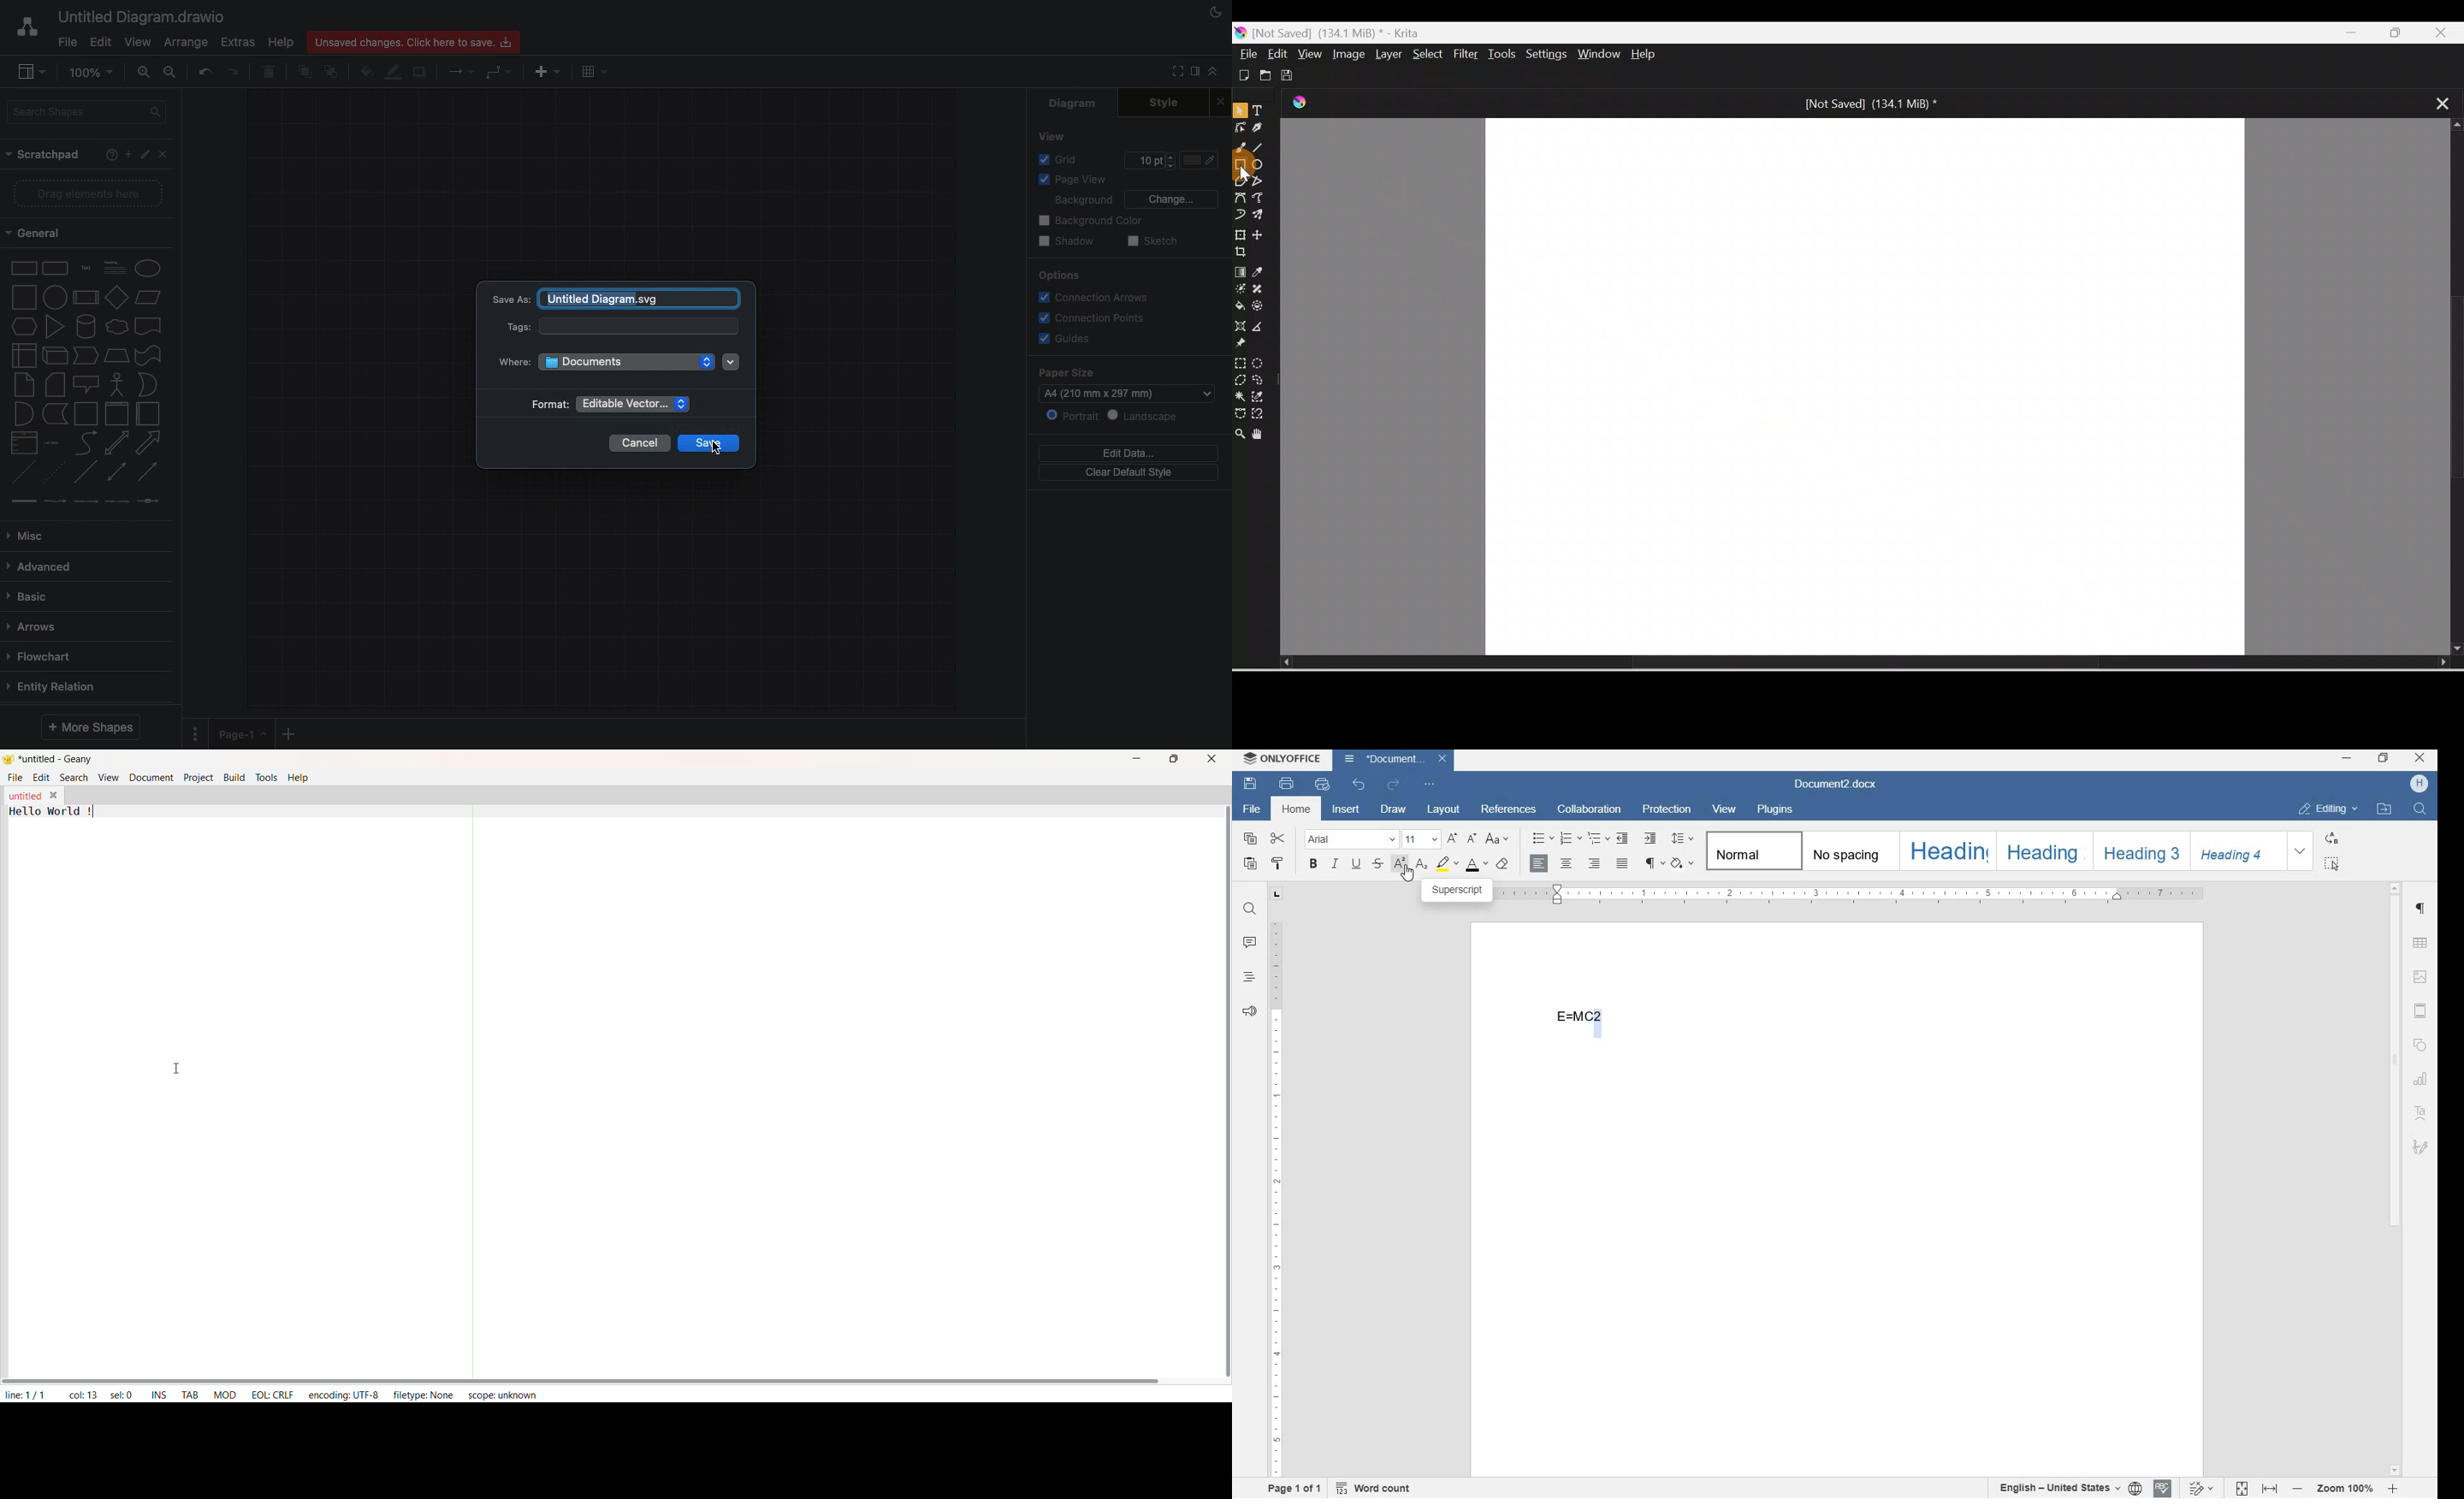  Describe the element at coordinates (1841, 783) in the screenshot. I see `file name` at that location.